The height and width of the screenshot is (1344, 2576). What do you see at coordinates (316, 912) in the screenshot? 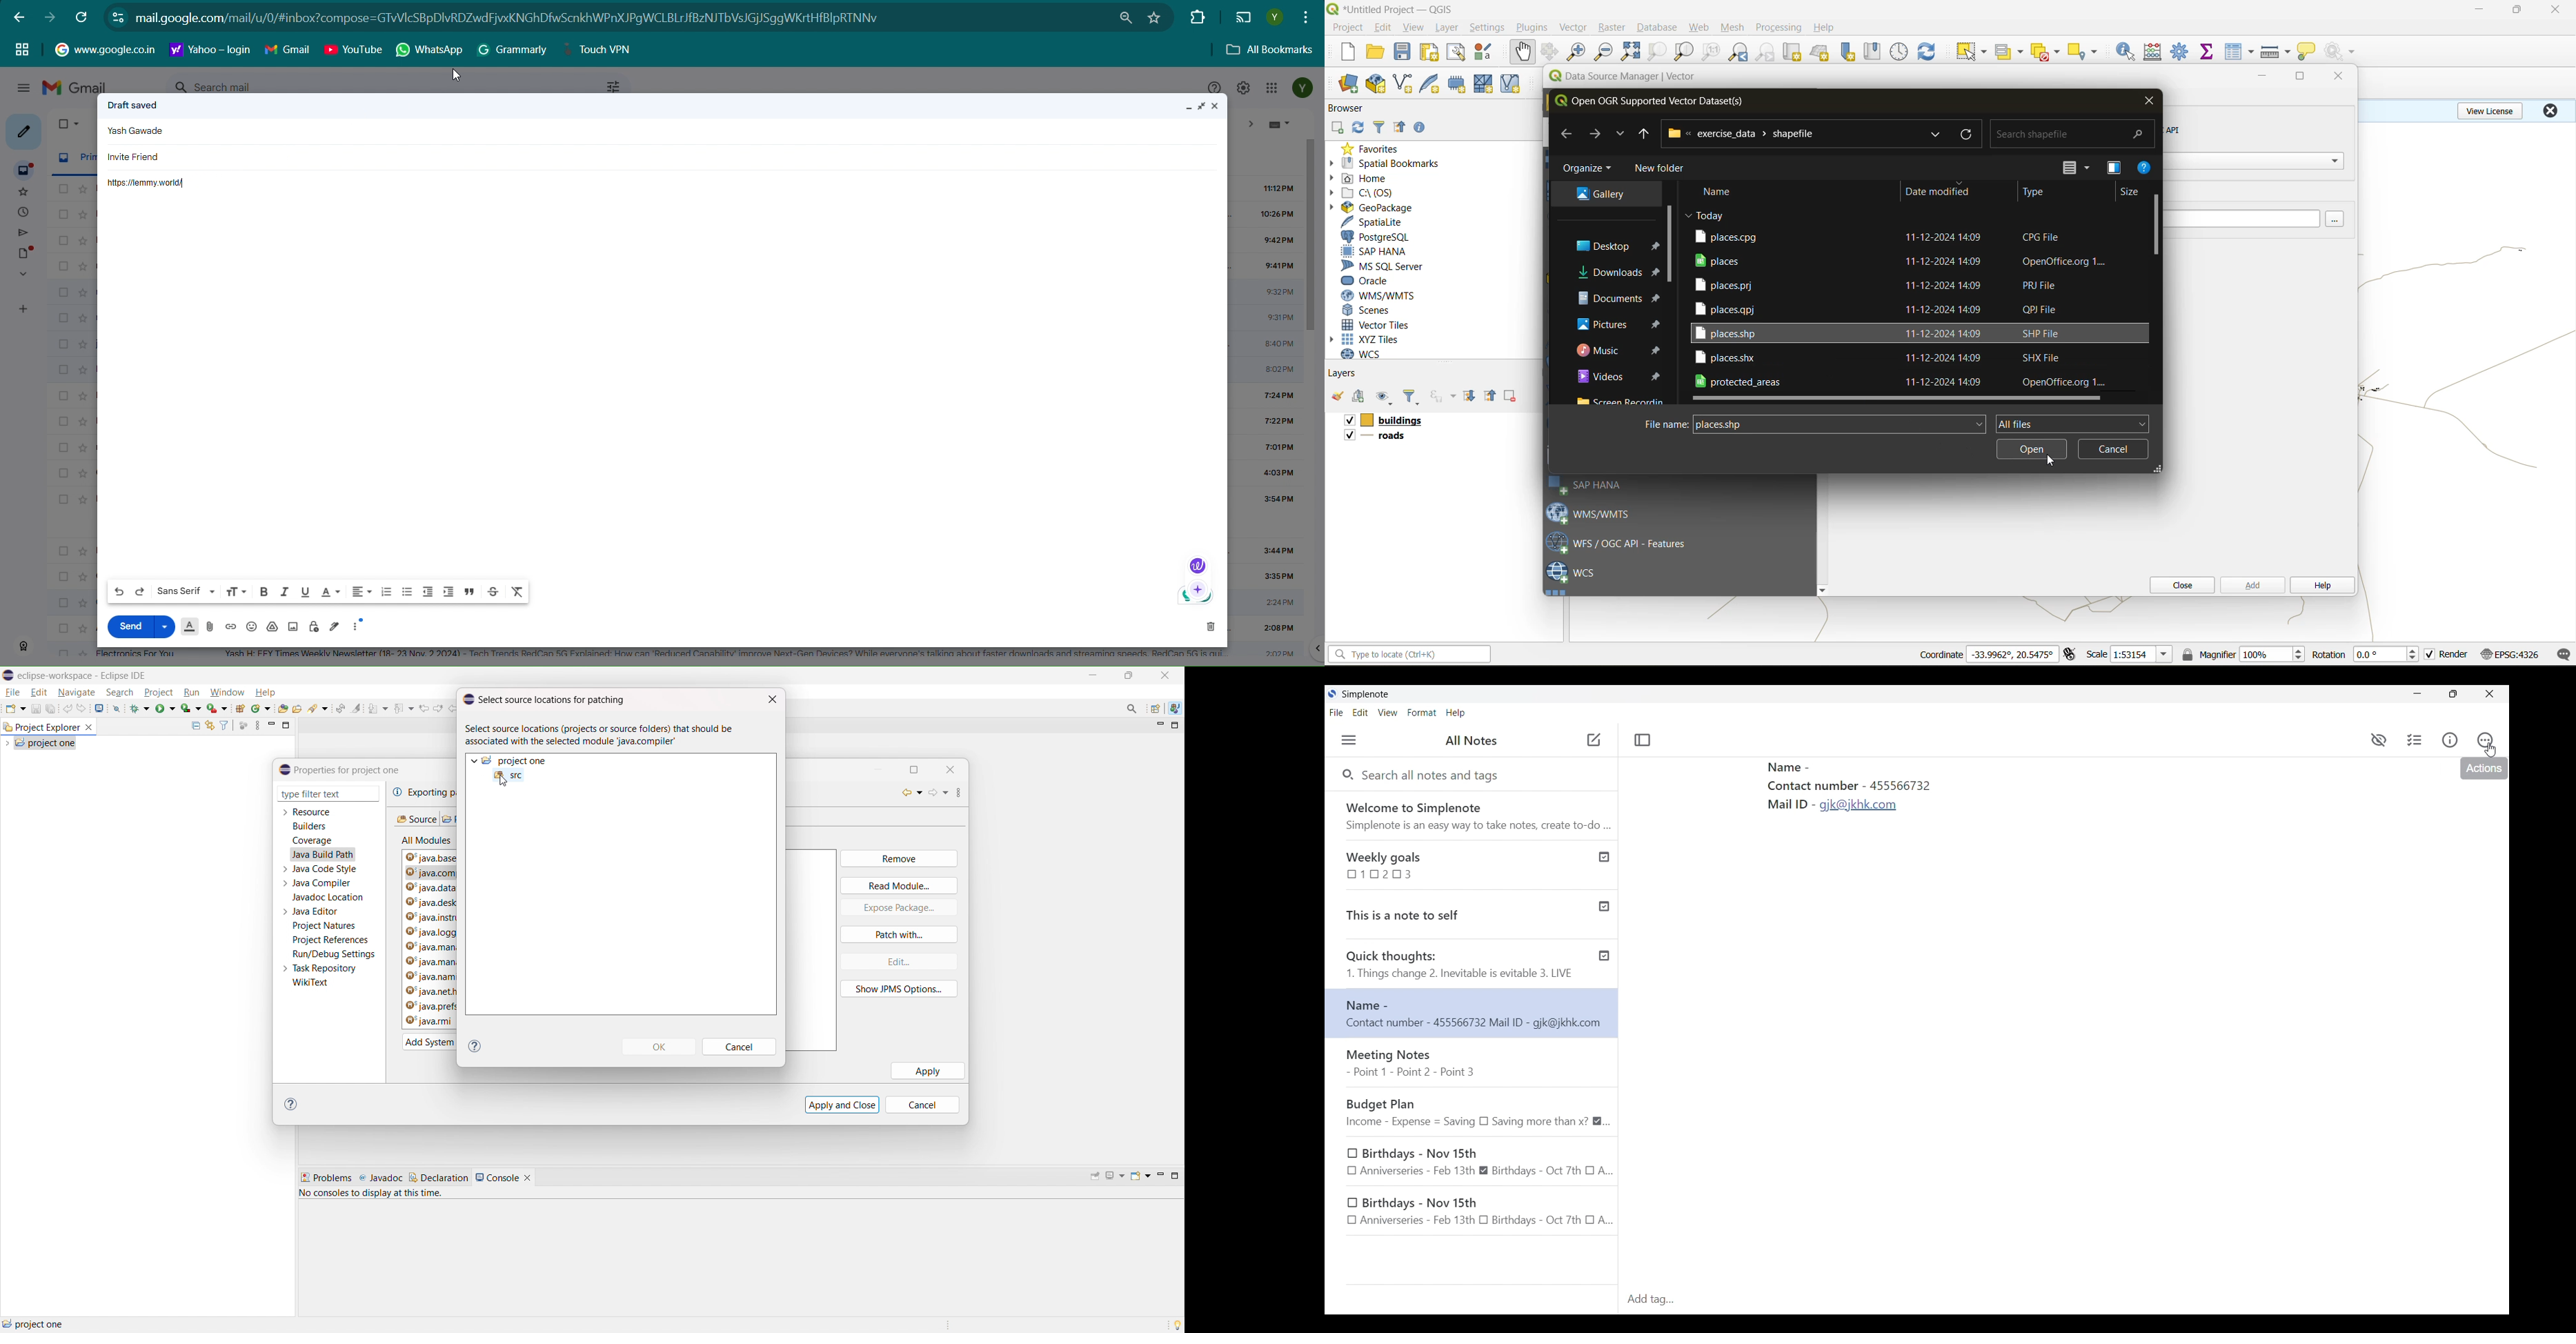
I see `java editor` at bounding box center [316, 912].